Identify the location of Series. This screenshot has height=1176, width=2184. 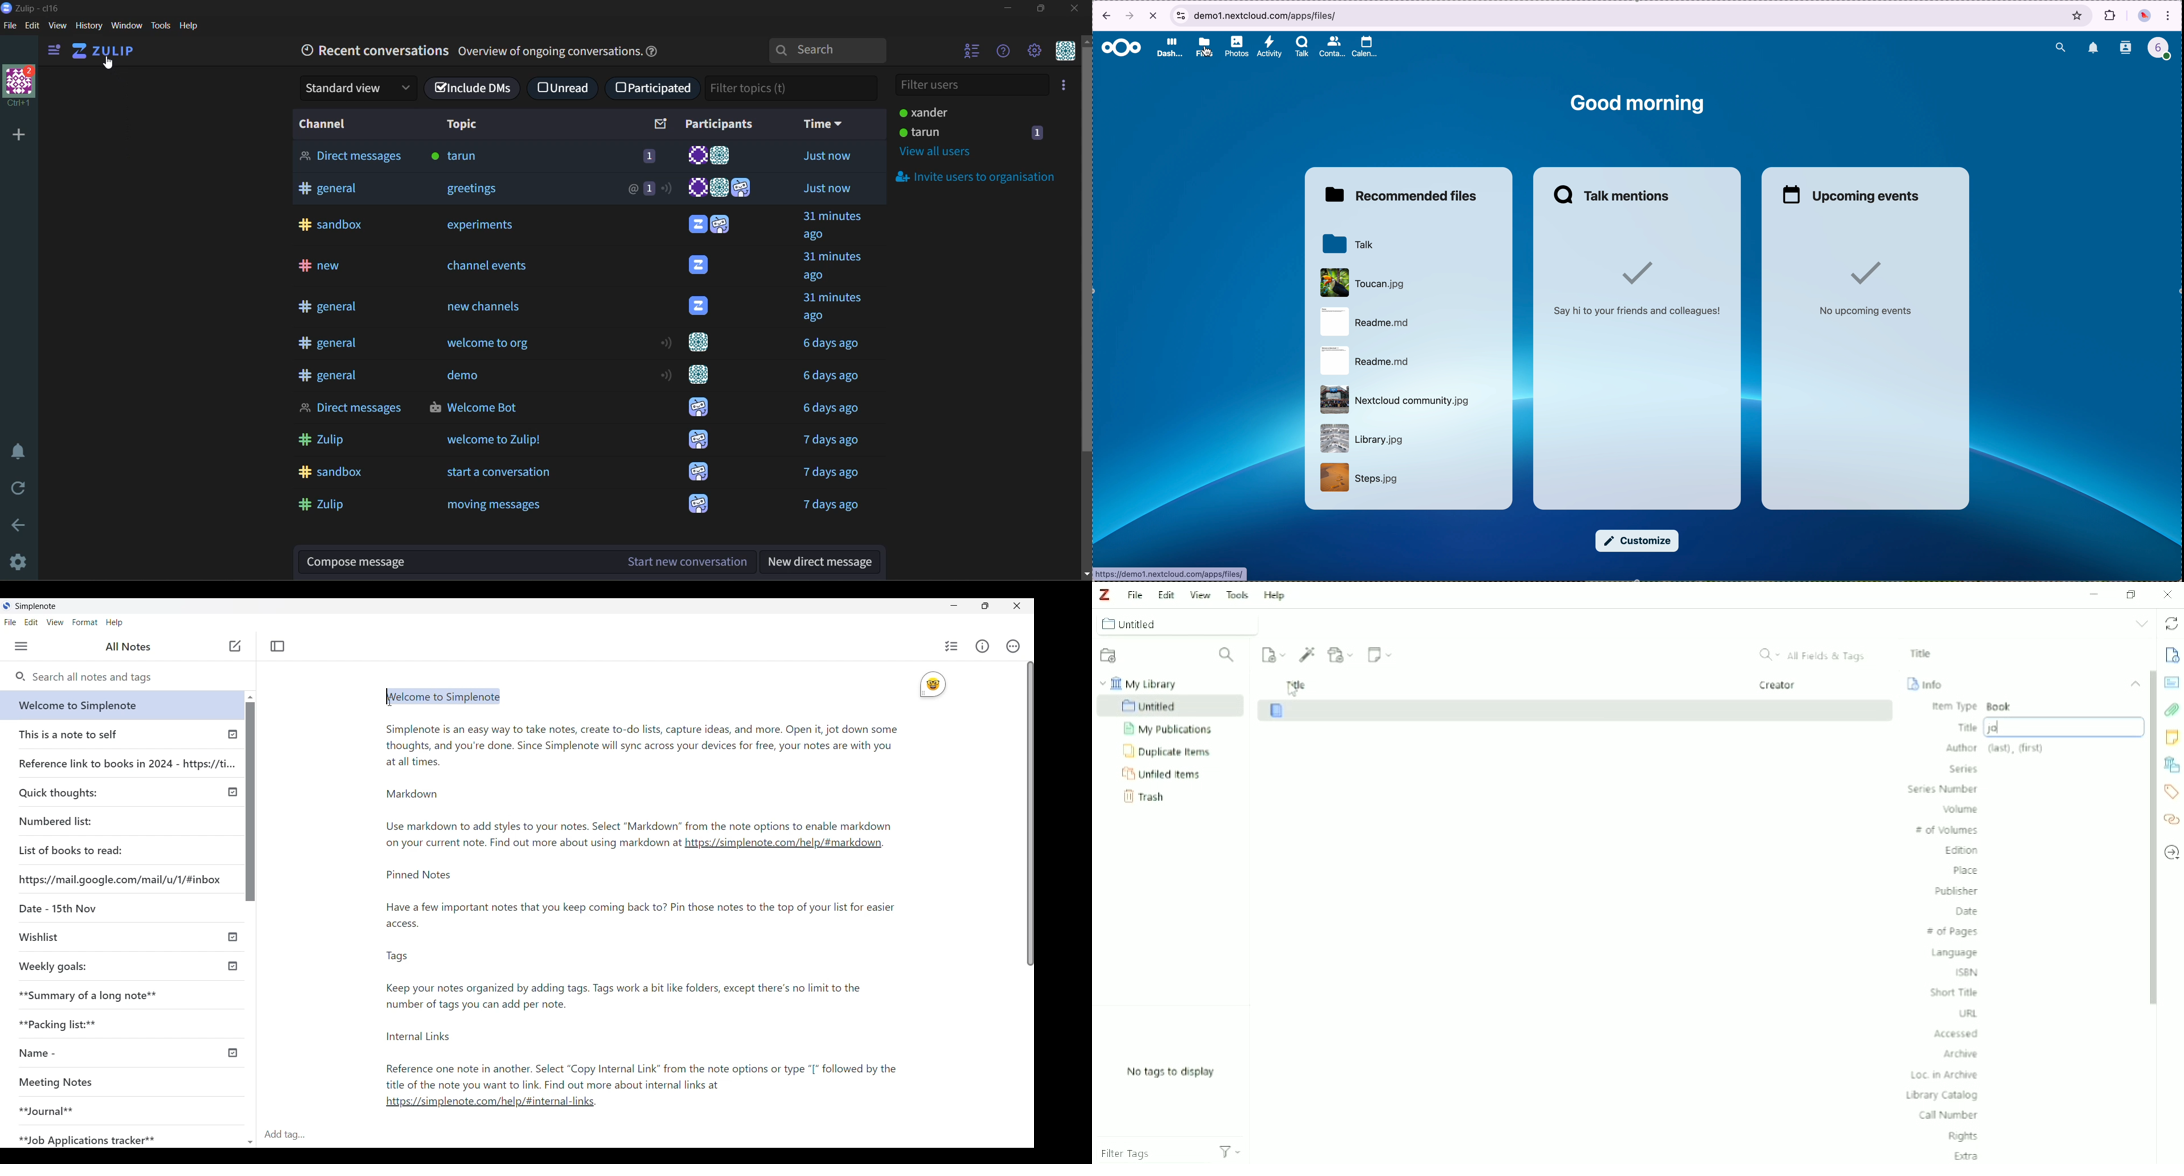
(1966, 769).